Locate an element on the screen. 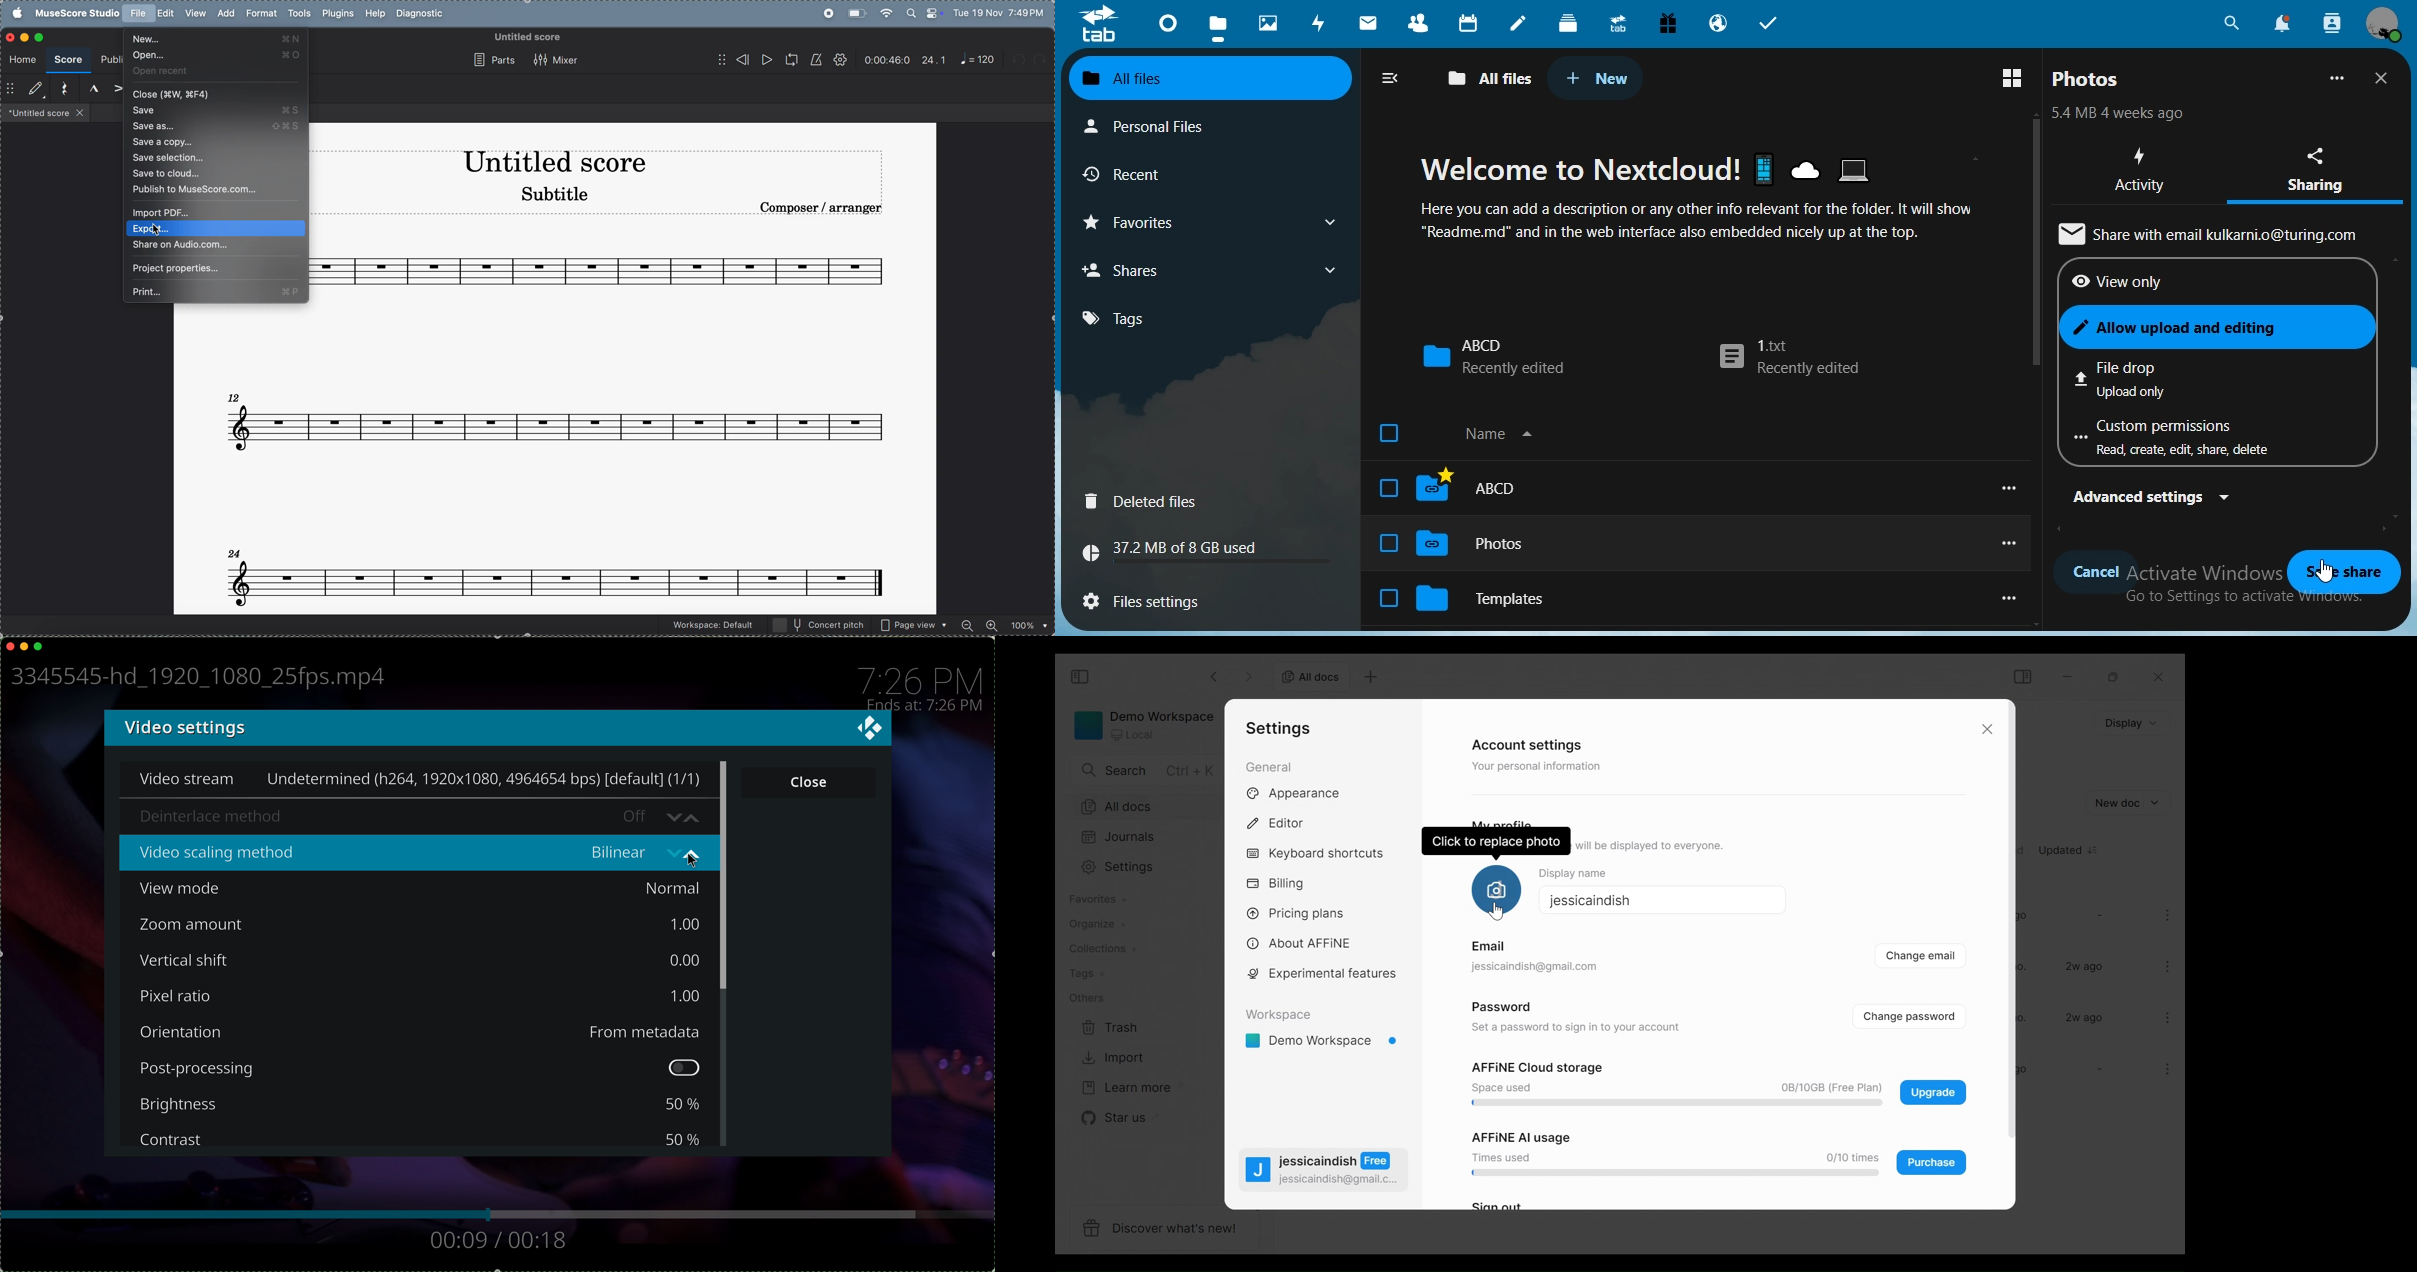 This screenshot has height=1288, width=2436. notes is located at coordinates (561, 421).